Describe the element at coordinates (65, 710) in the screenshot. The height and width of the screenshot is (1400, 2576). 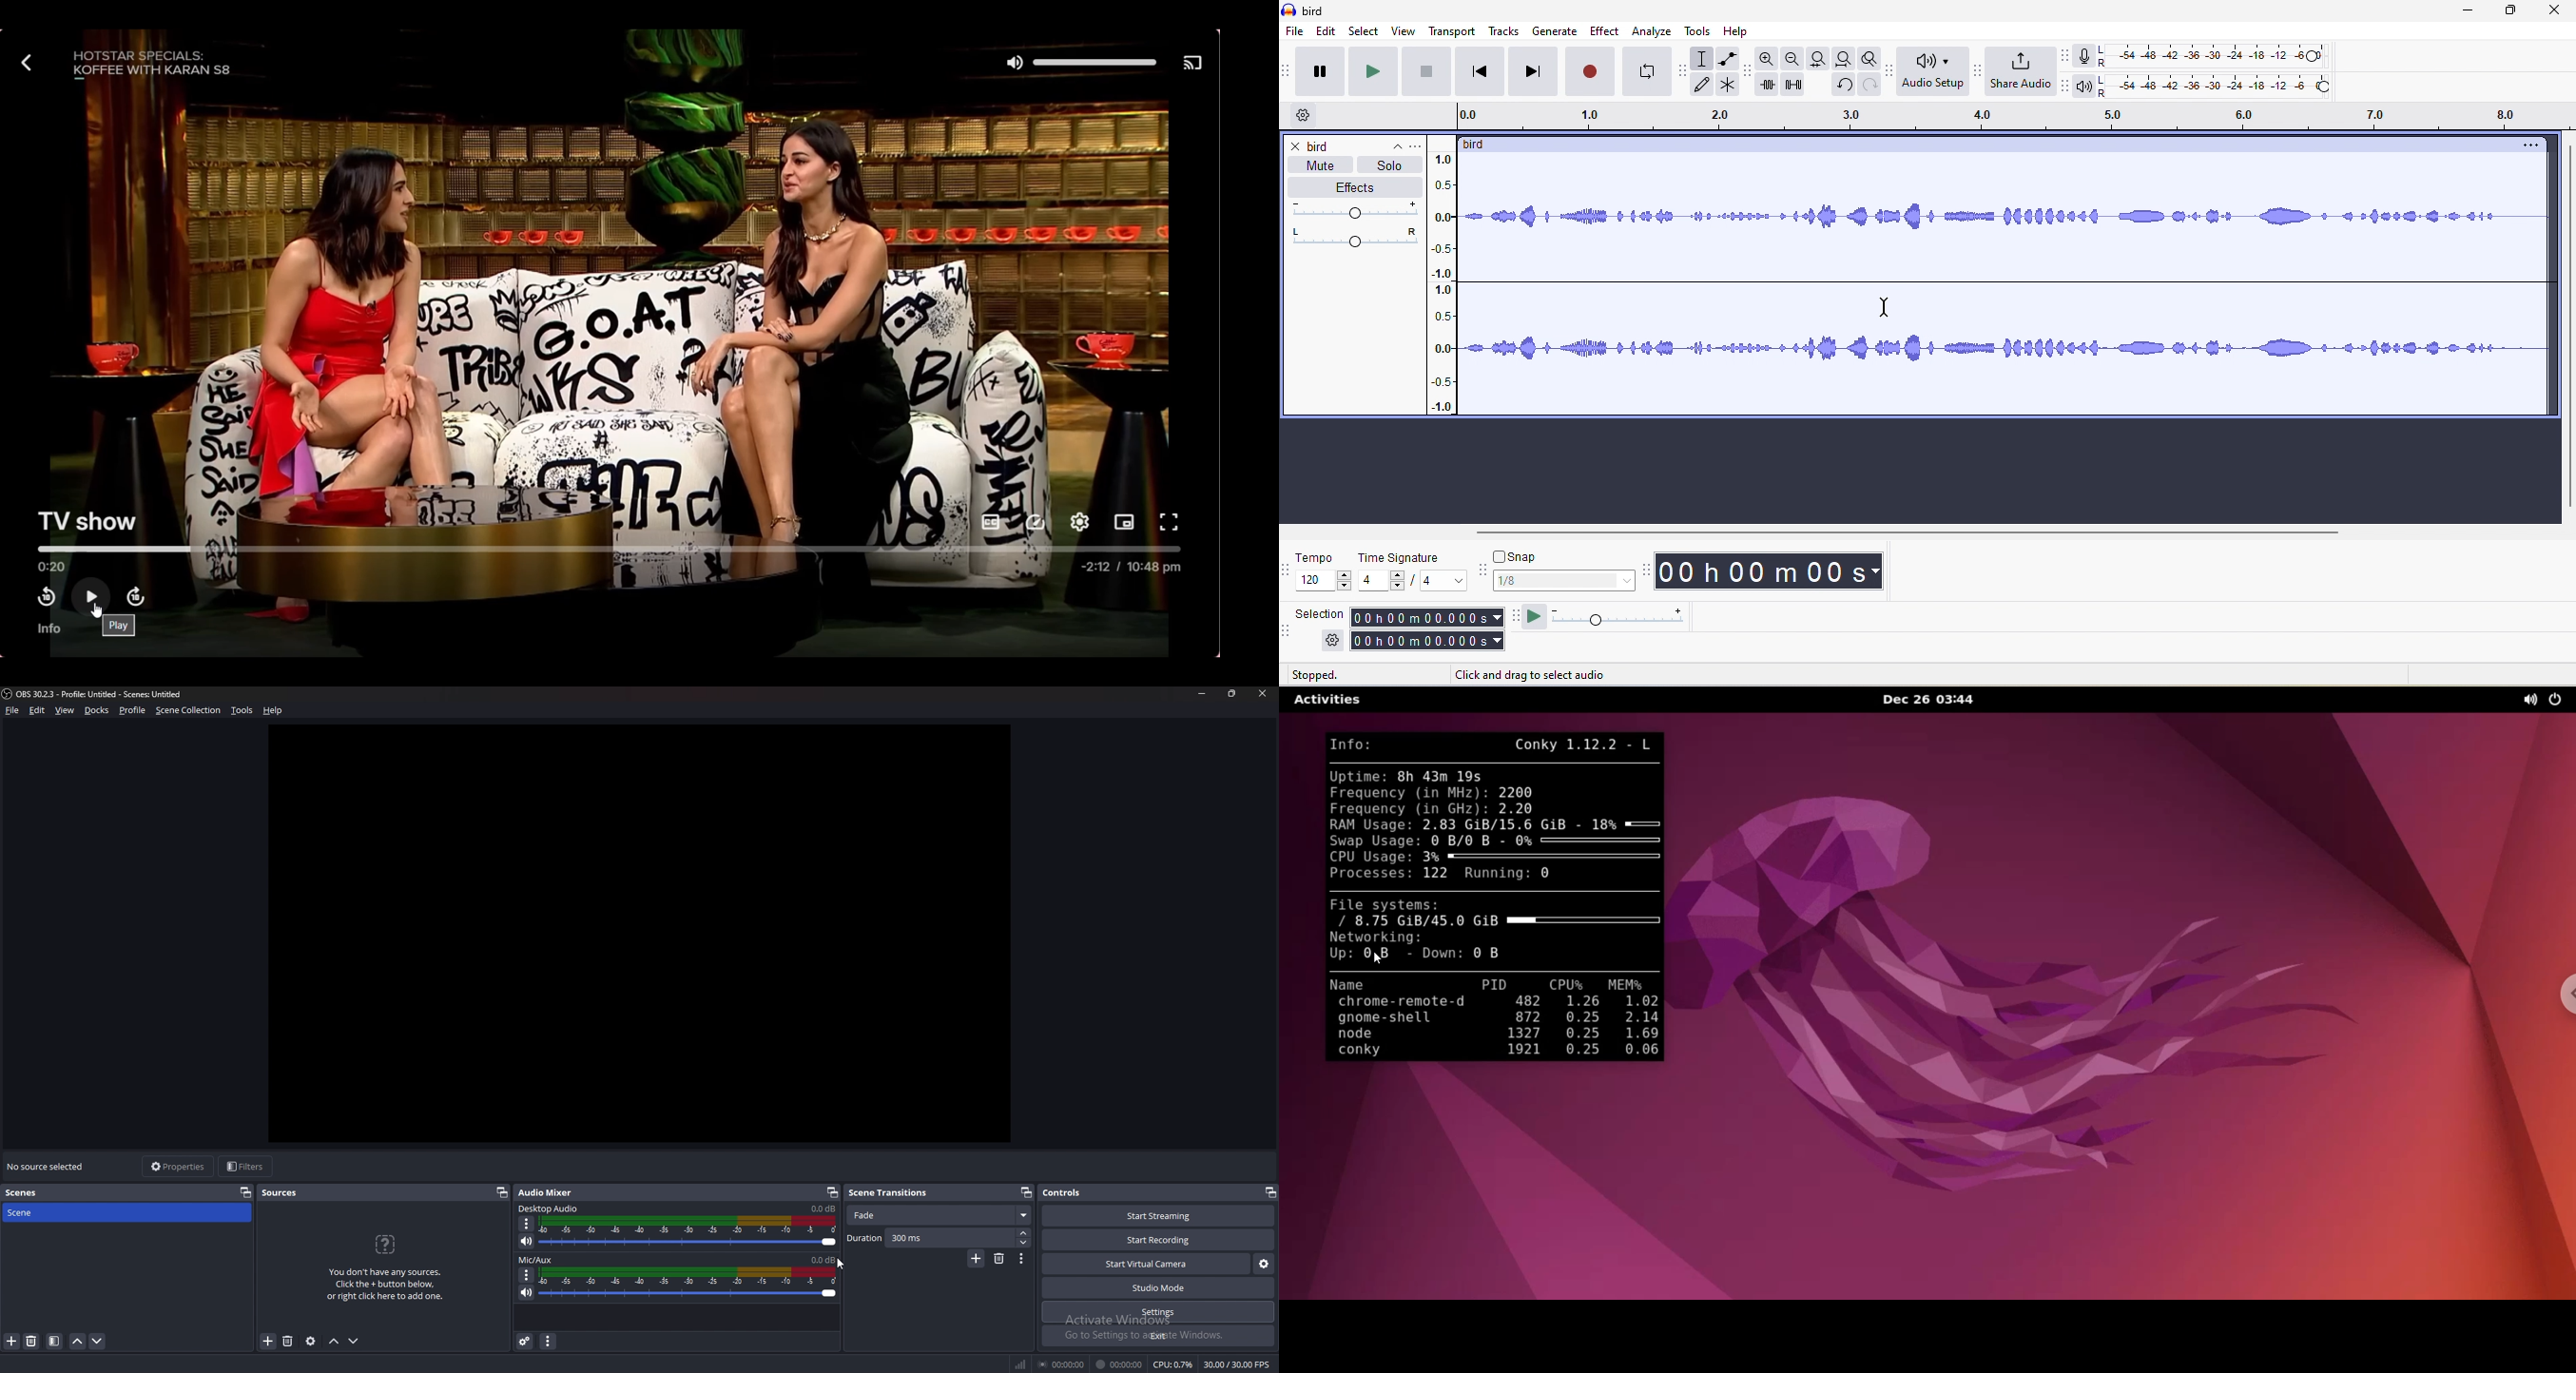
I see `view` at that location.